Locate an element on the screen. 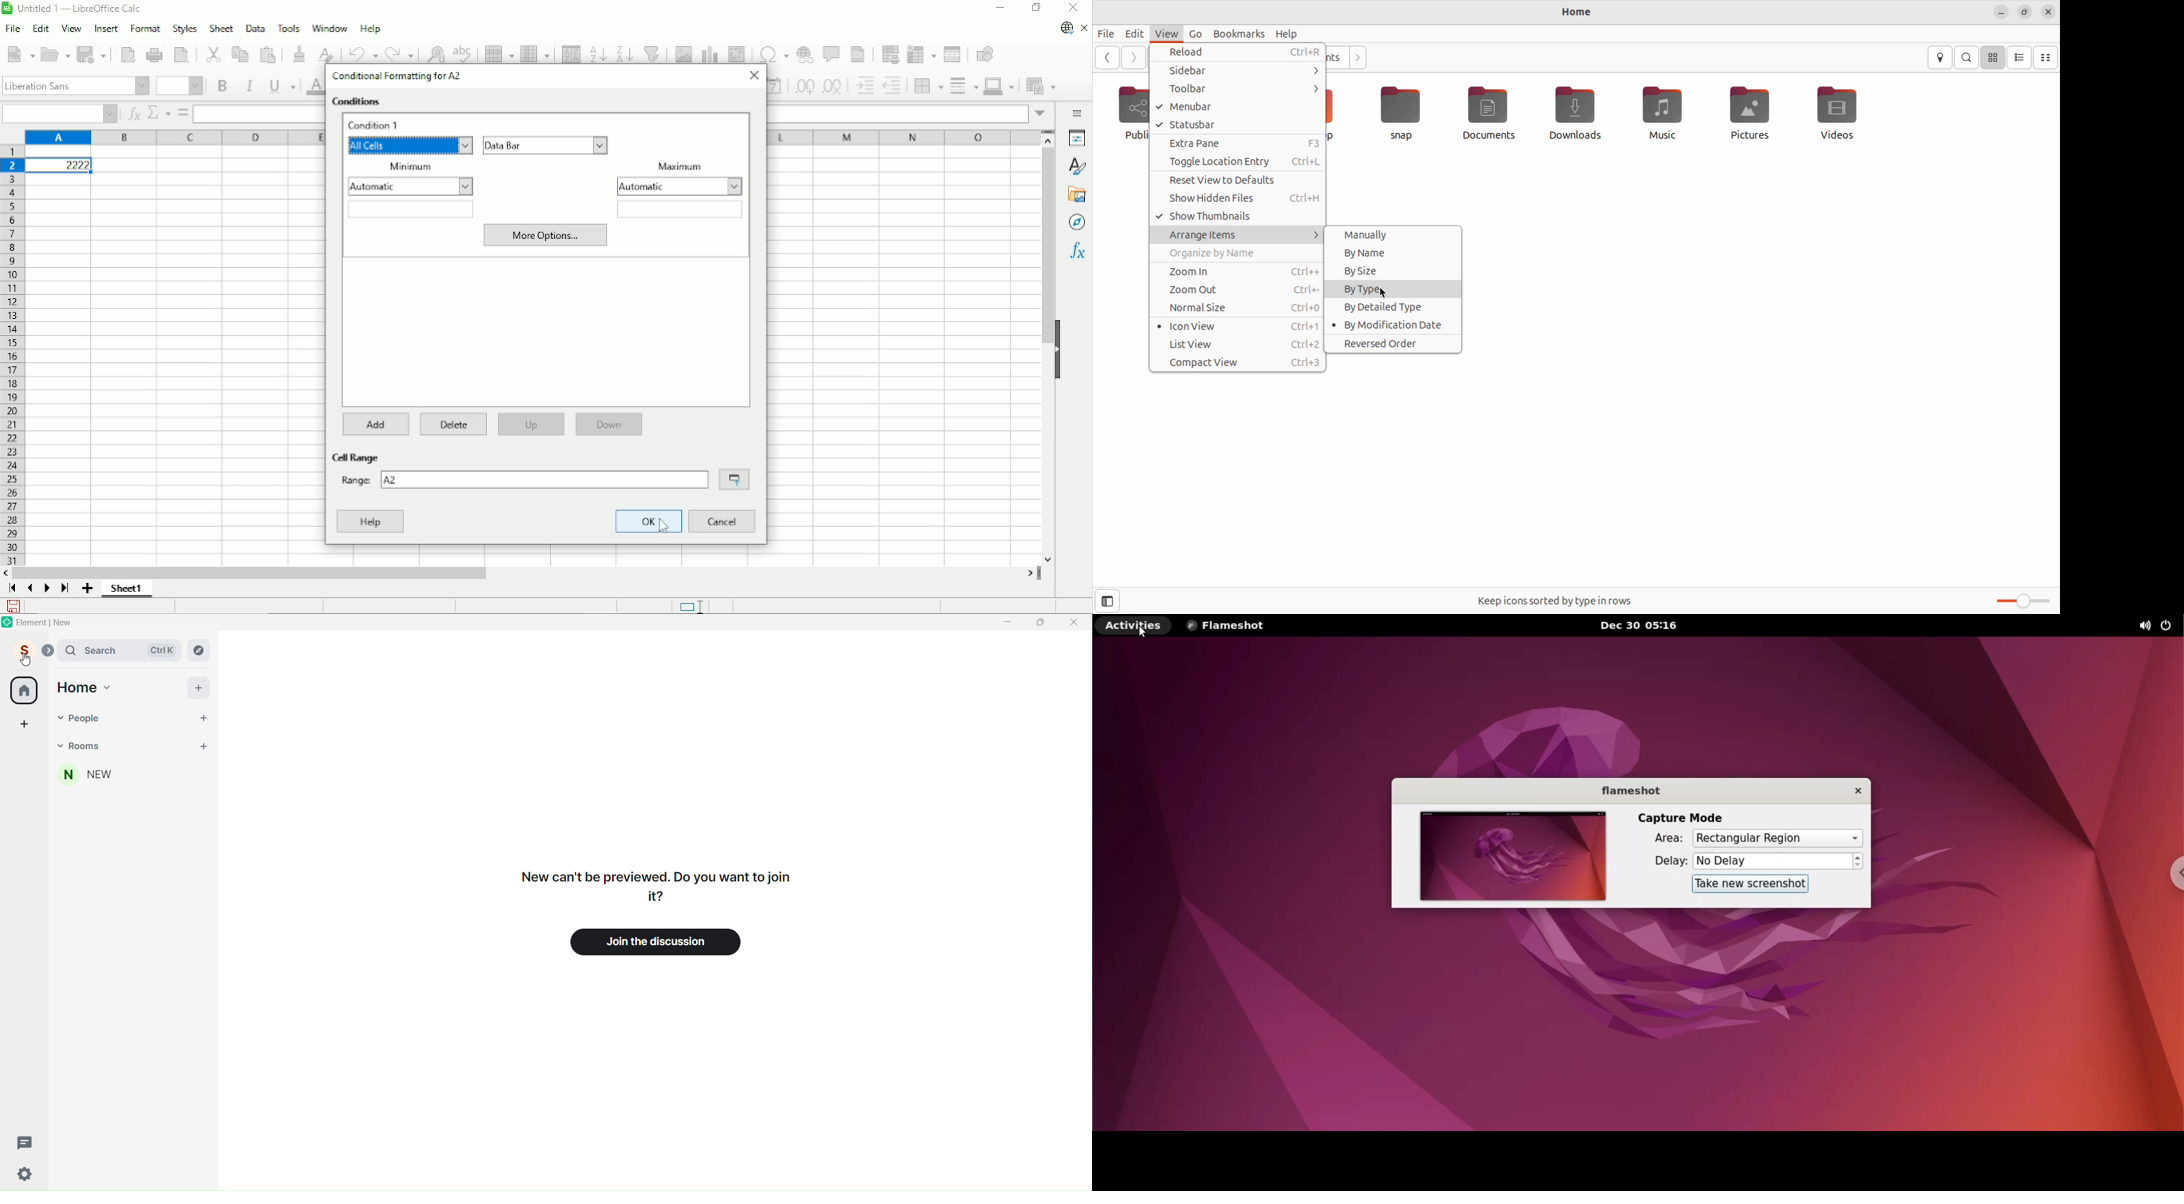  Define print area is located at coordinates (891, 54).